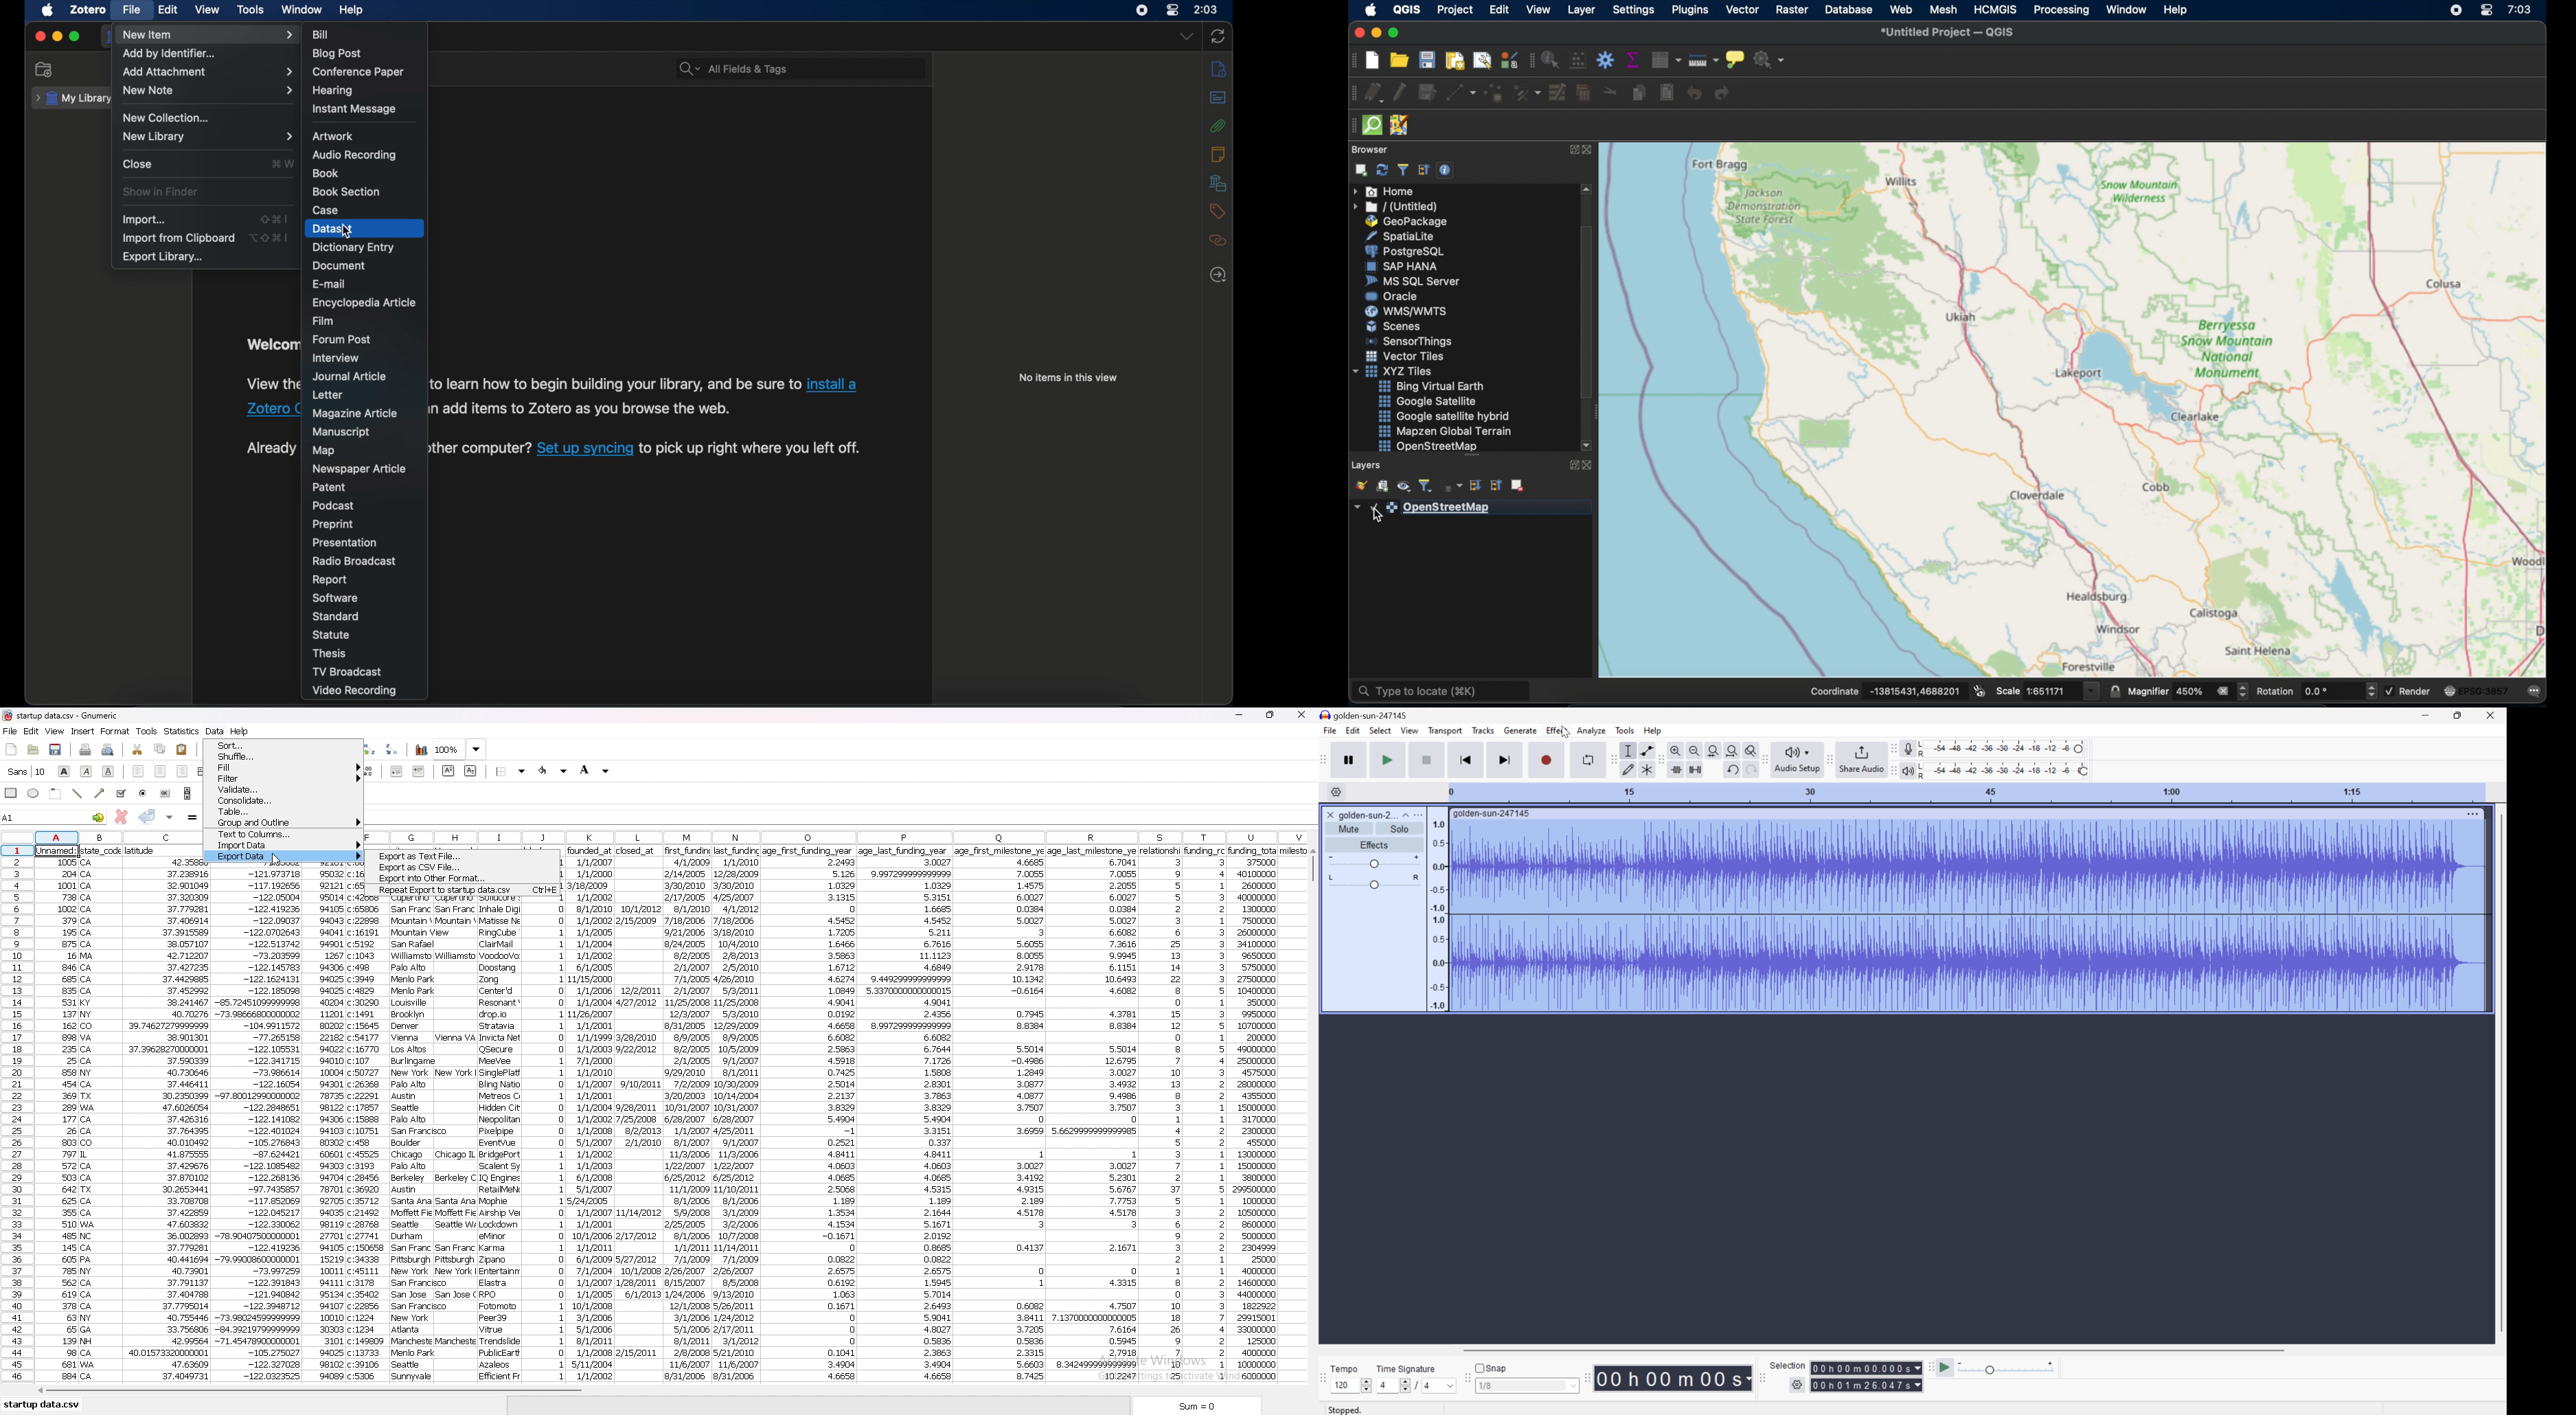 The image size is (2576, 1428). Describe the element at coordinates (120, 817) in the screenshot. I see `cancel changes` at that location.